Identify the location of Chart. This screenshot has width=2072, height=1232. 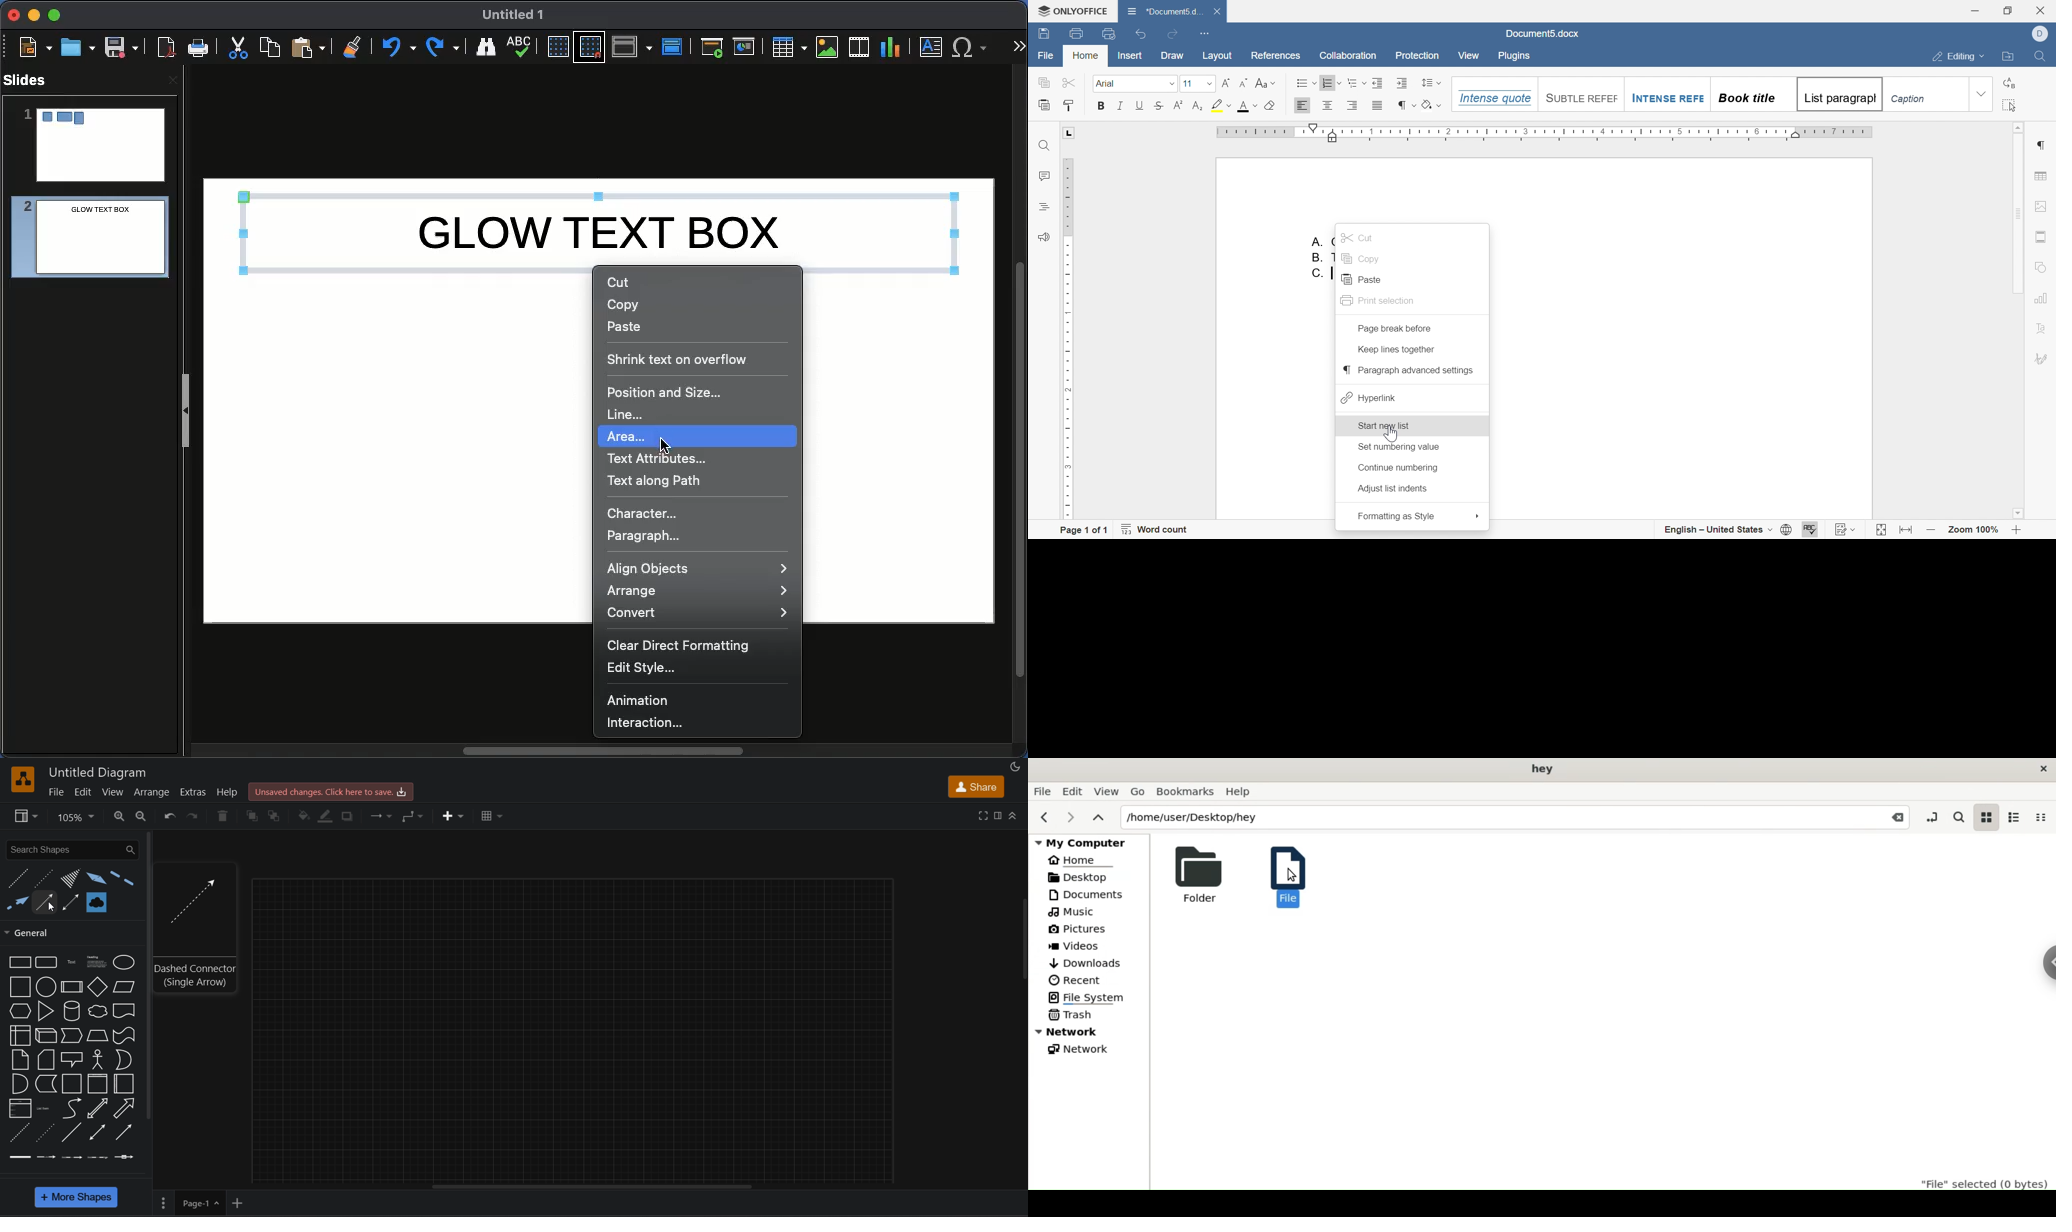
(890, 48).